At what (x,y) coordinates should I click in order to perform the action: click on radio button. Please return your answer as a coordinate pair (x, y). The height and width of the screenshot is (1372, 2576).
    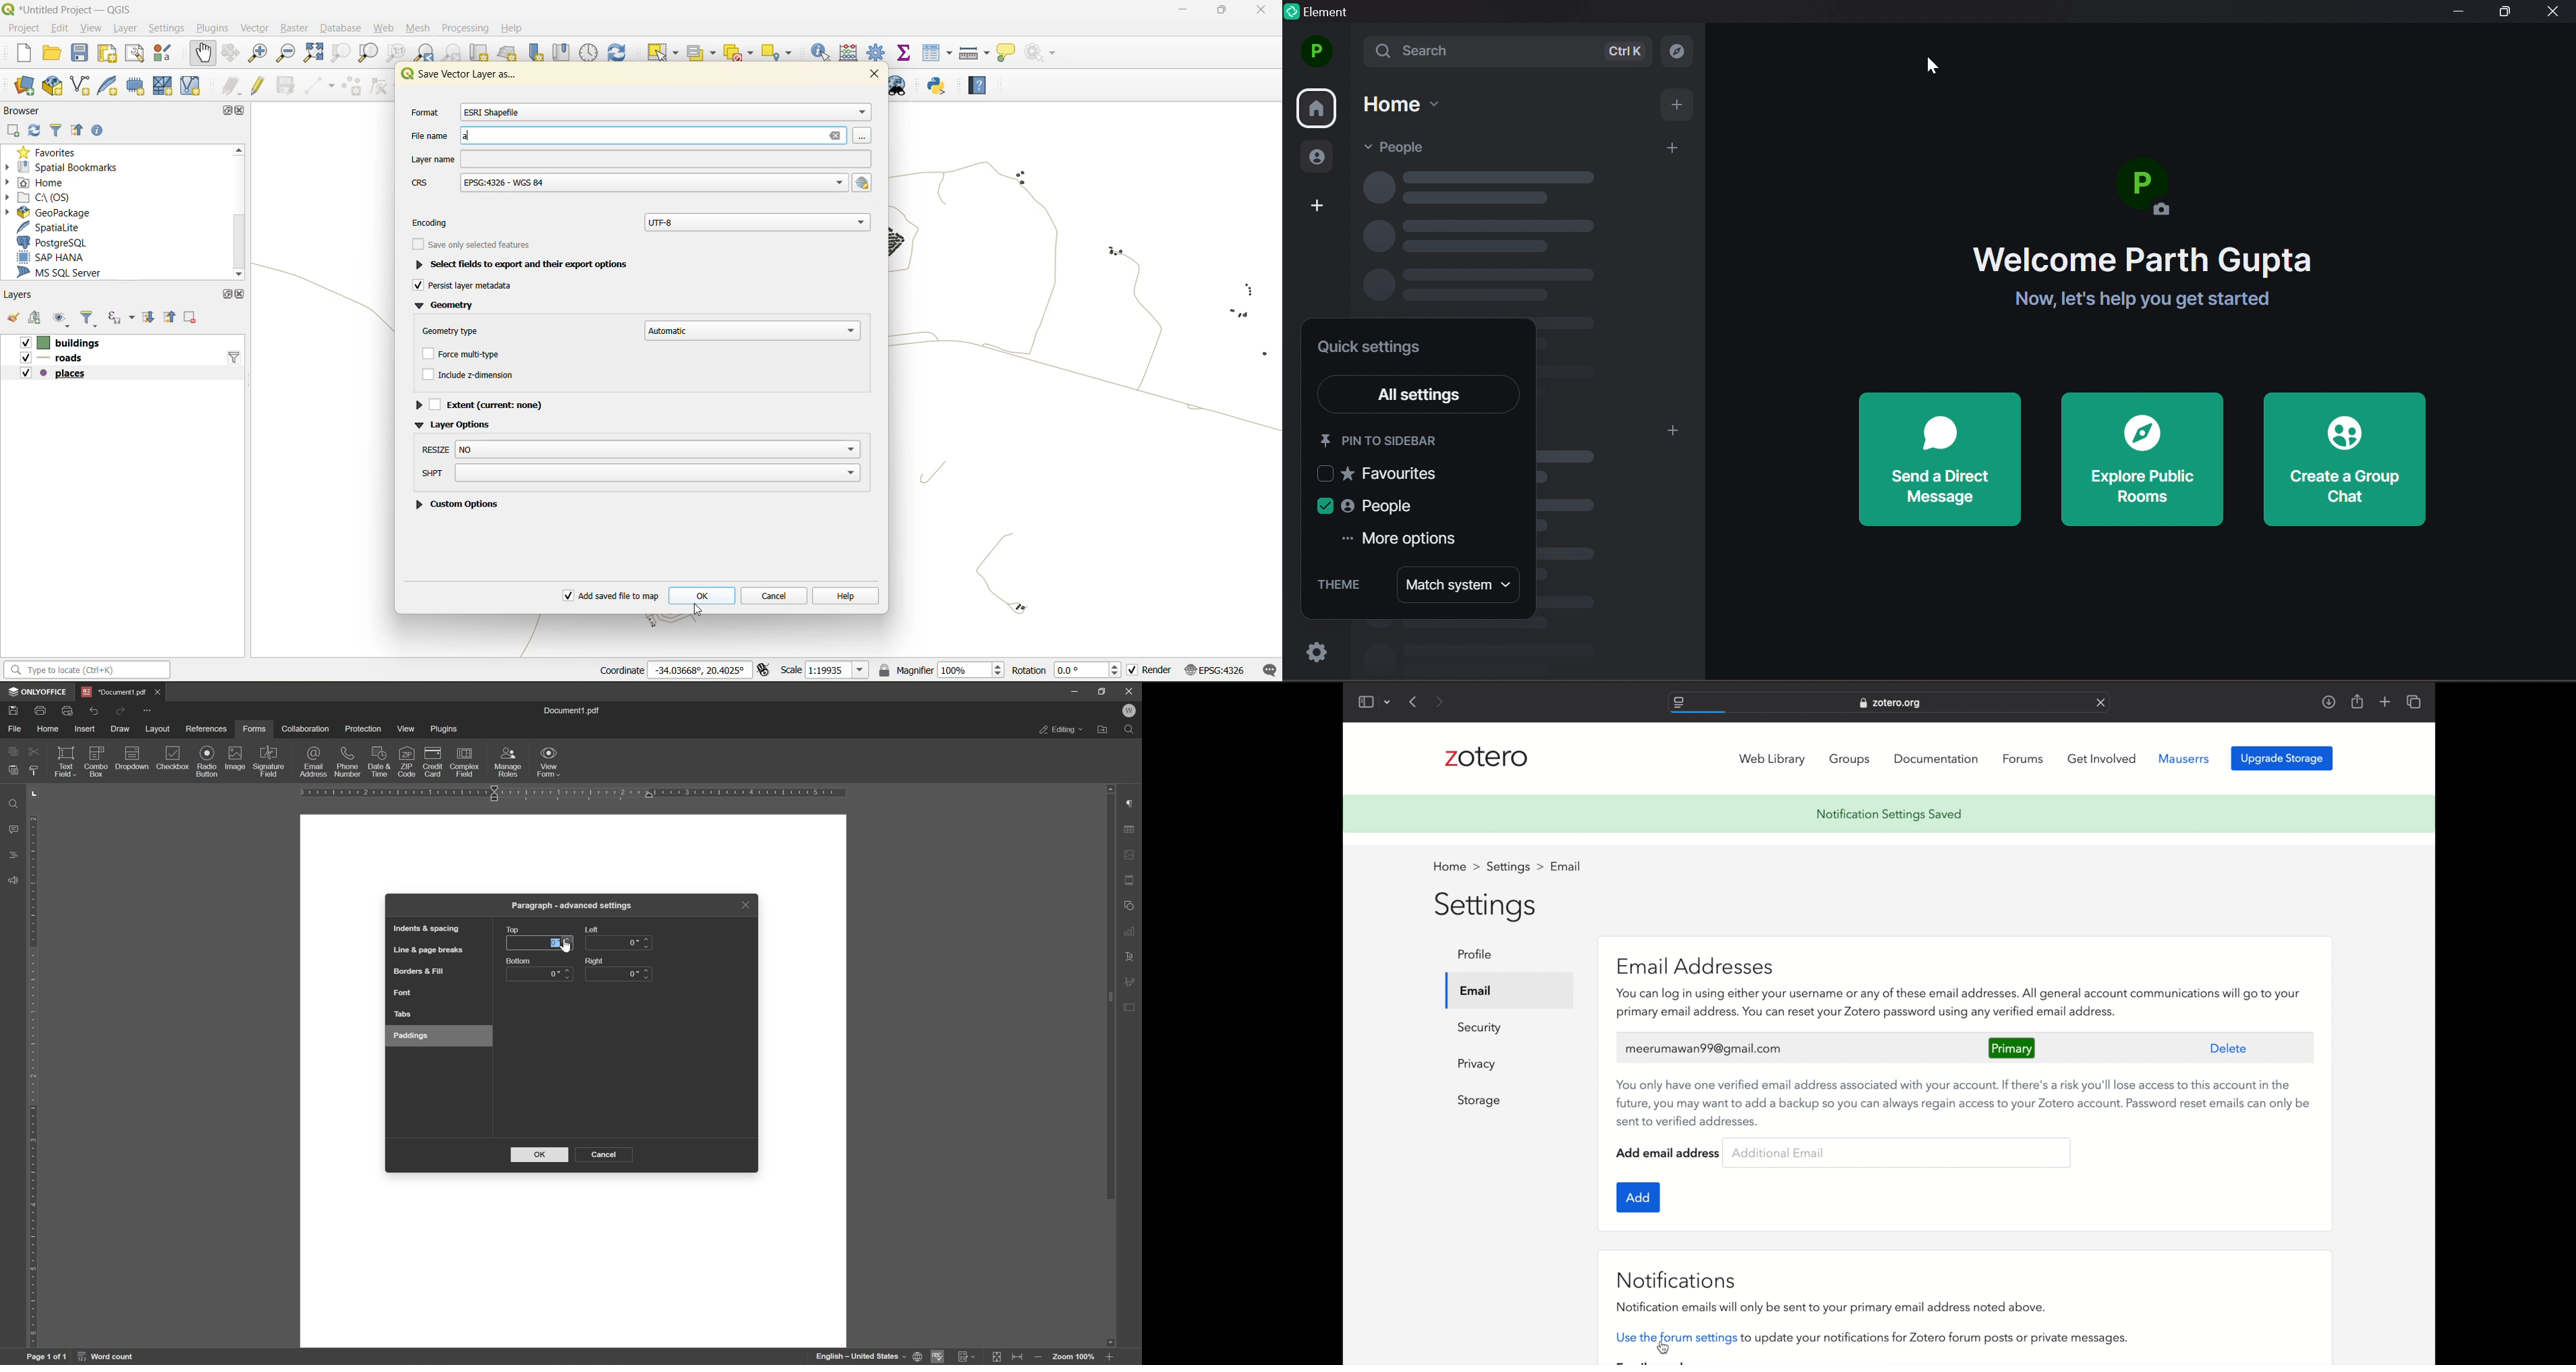
    Looking at the image, I should click on (207, 760).